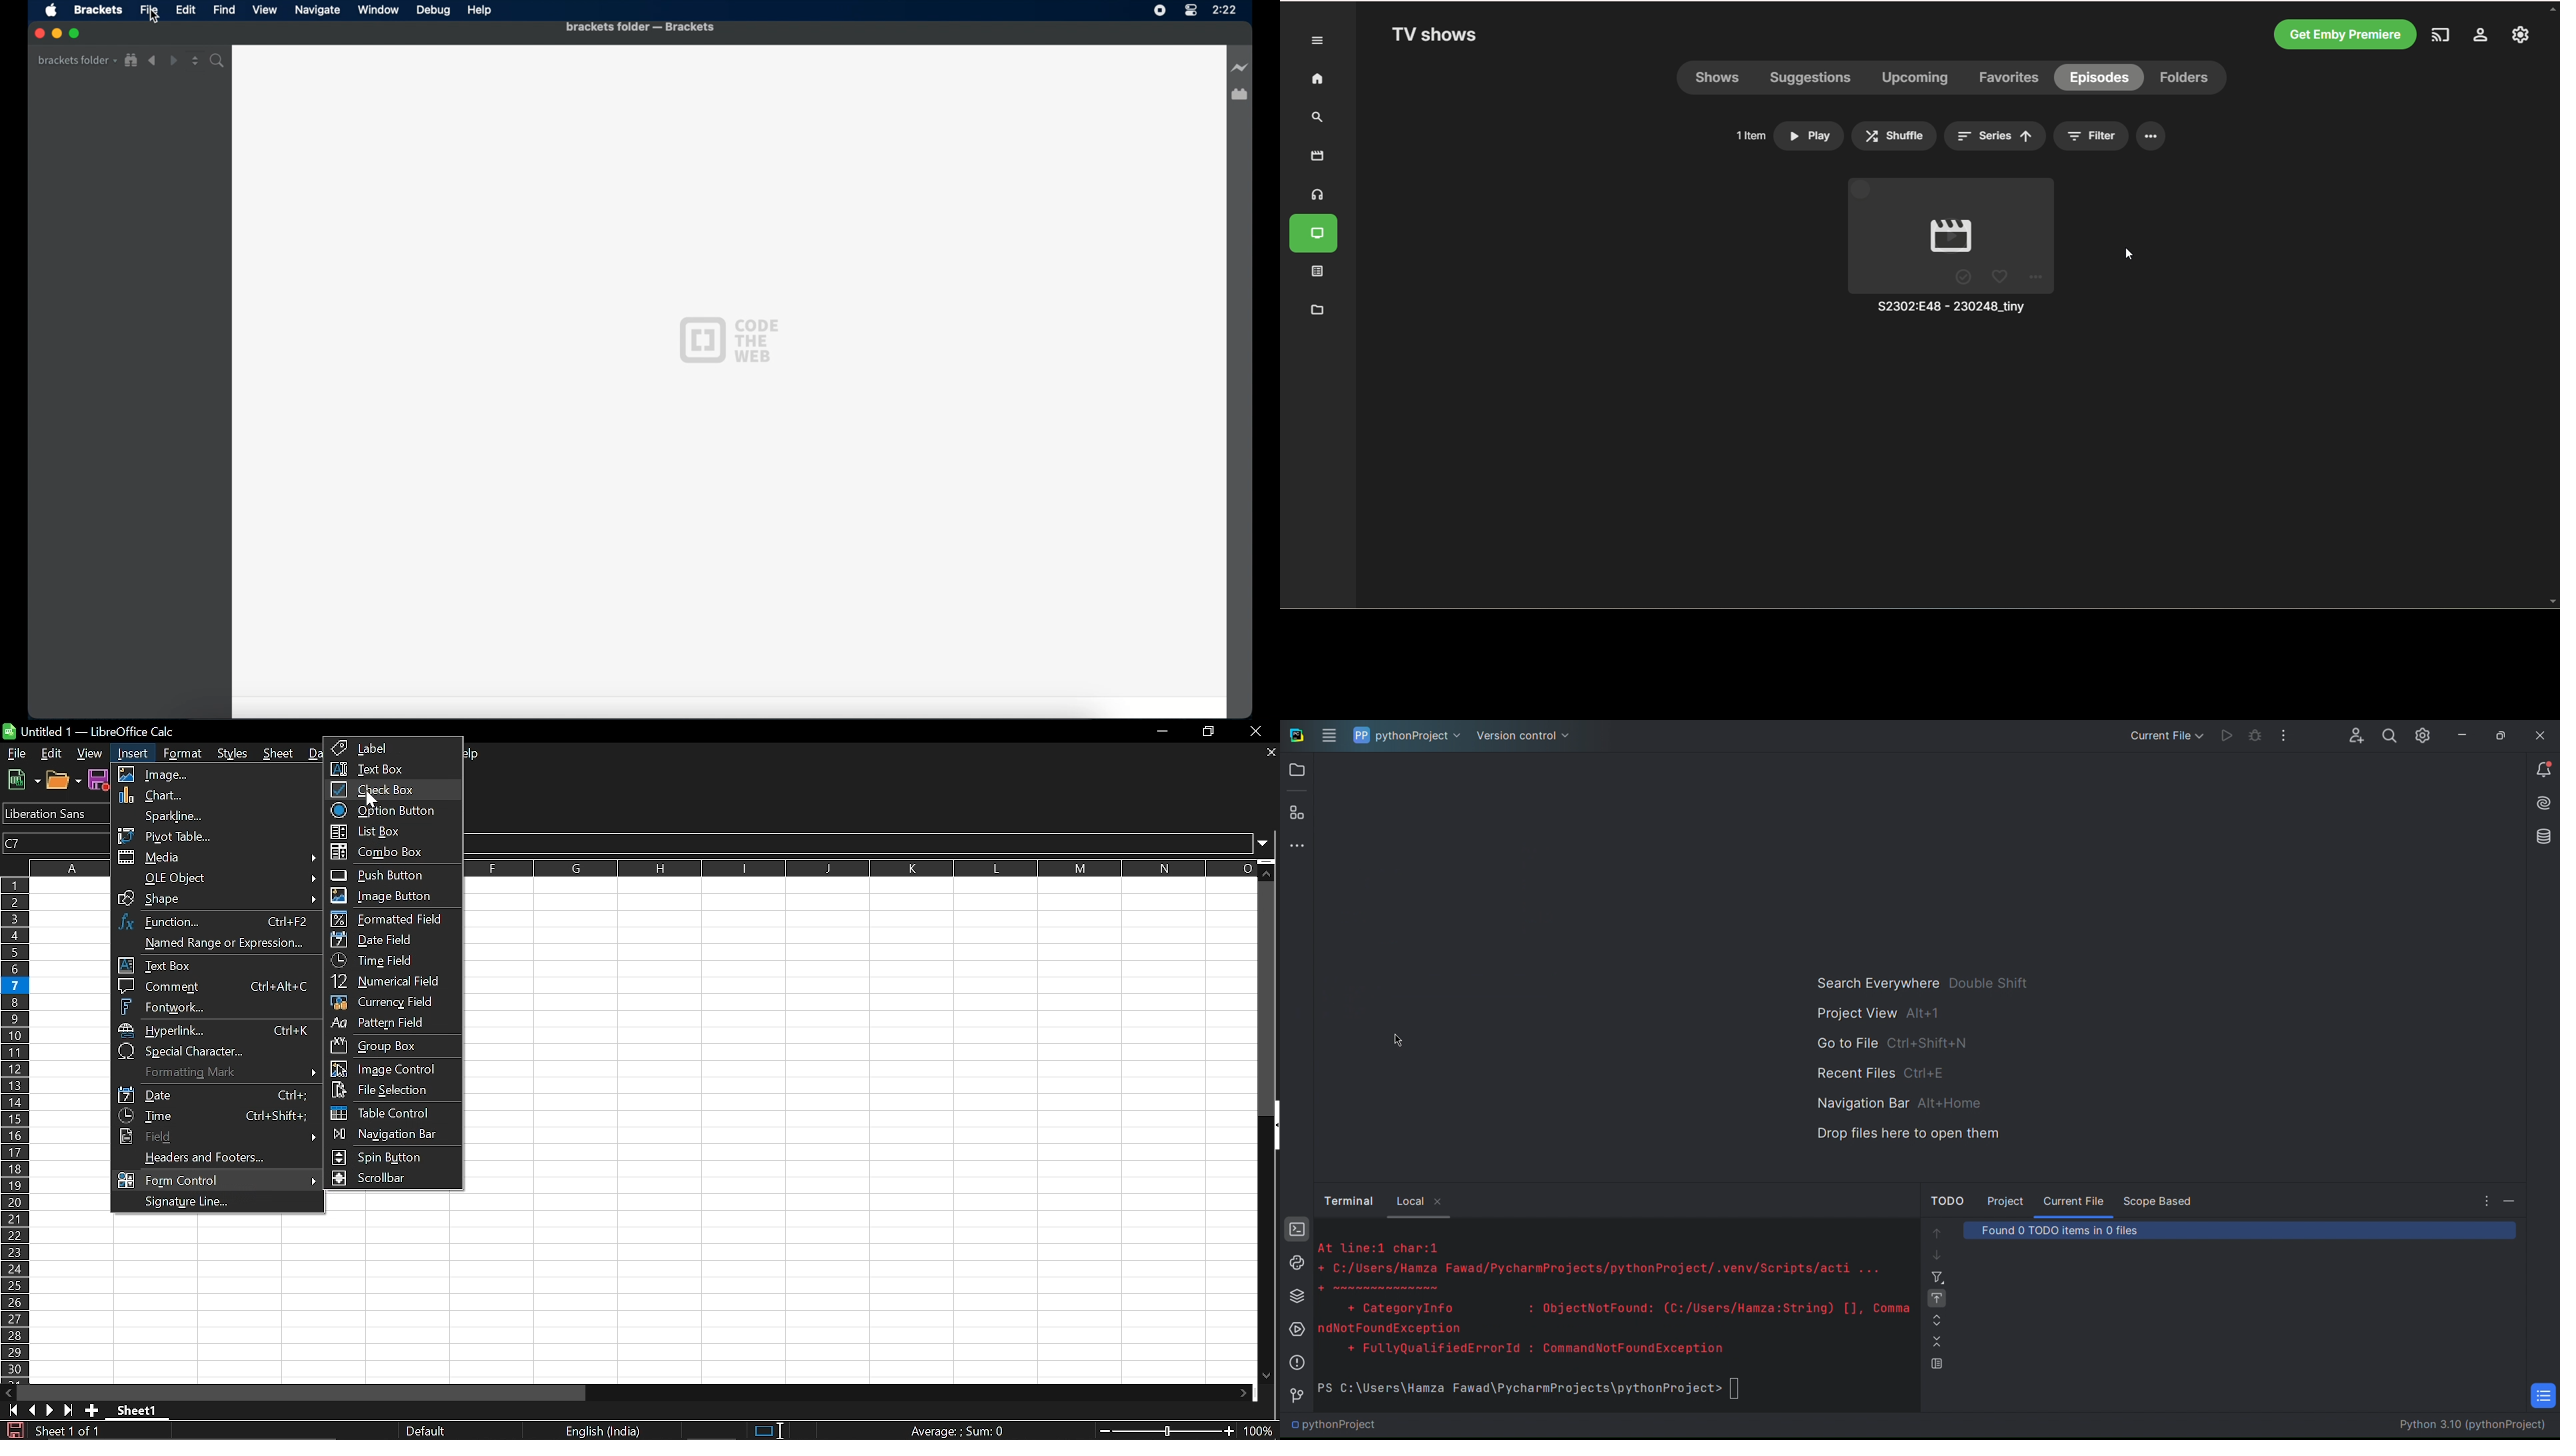  Describe the element at coordinates (431, 1431) in the screenshot. I see `Default` at that location.